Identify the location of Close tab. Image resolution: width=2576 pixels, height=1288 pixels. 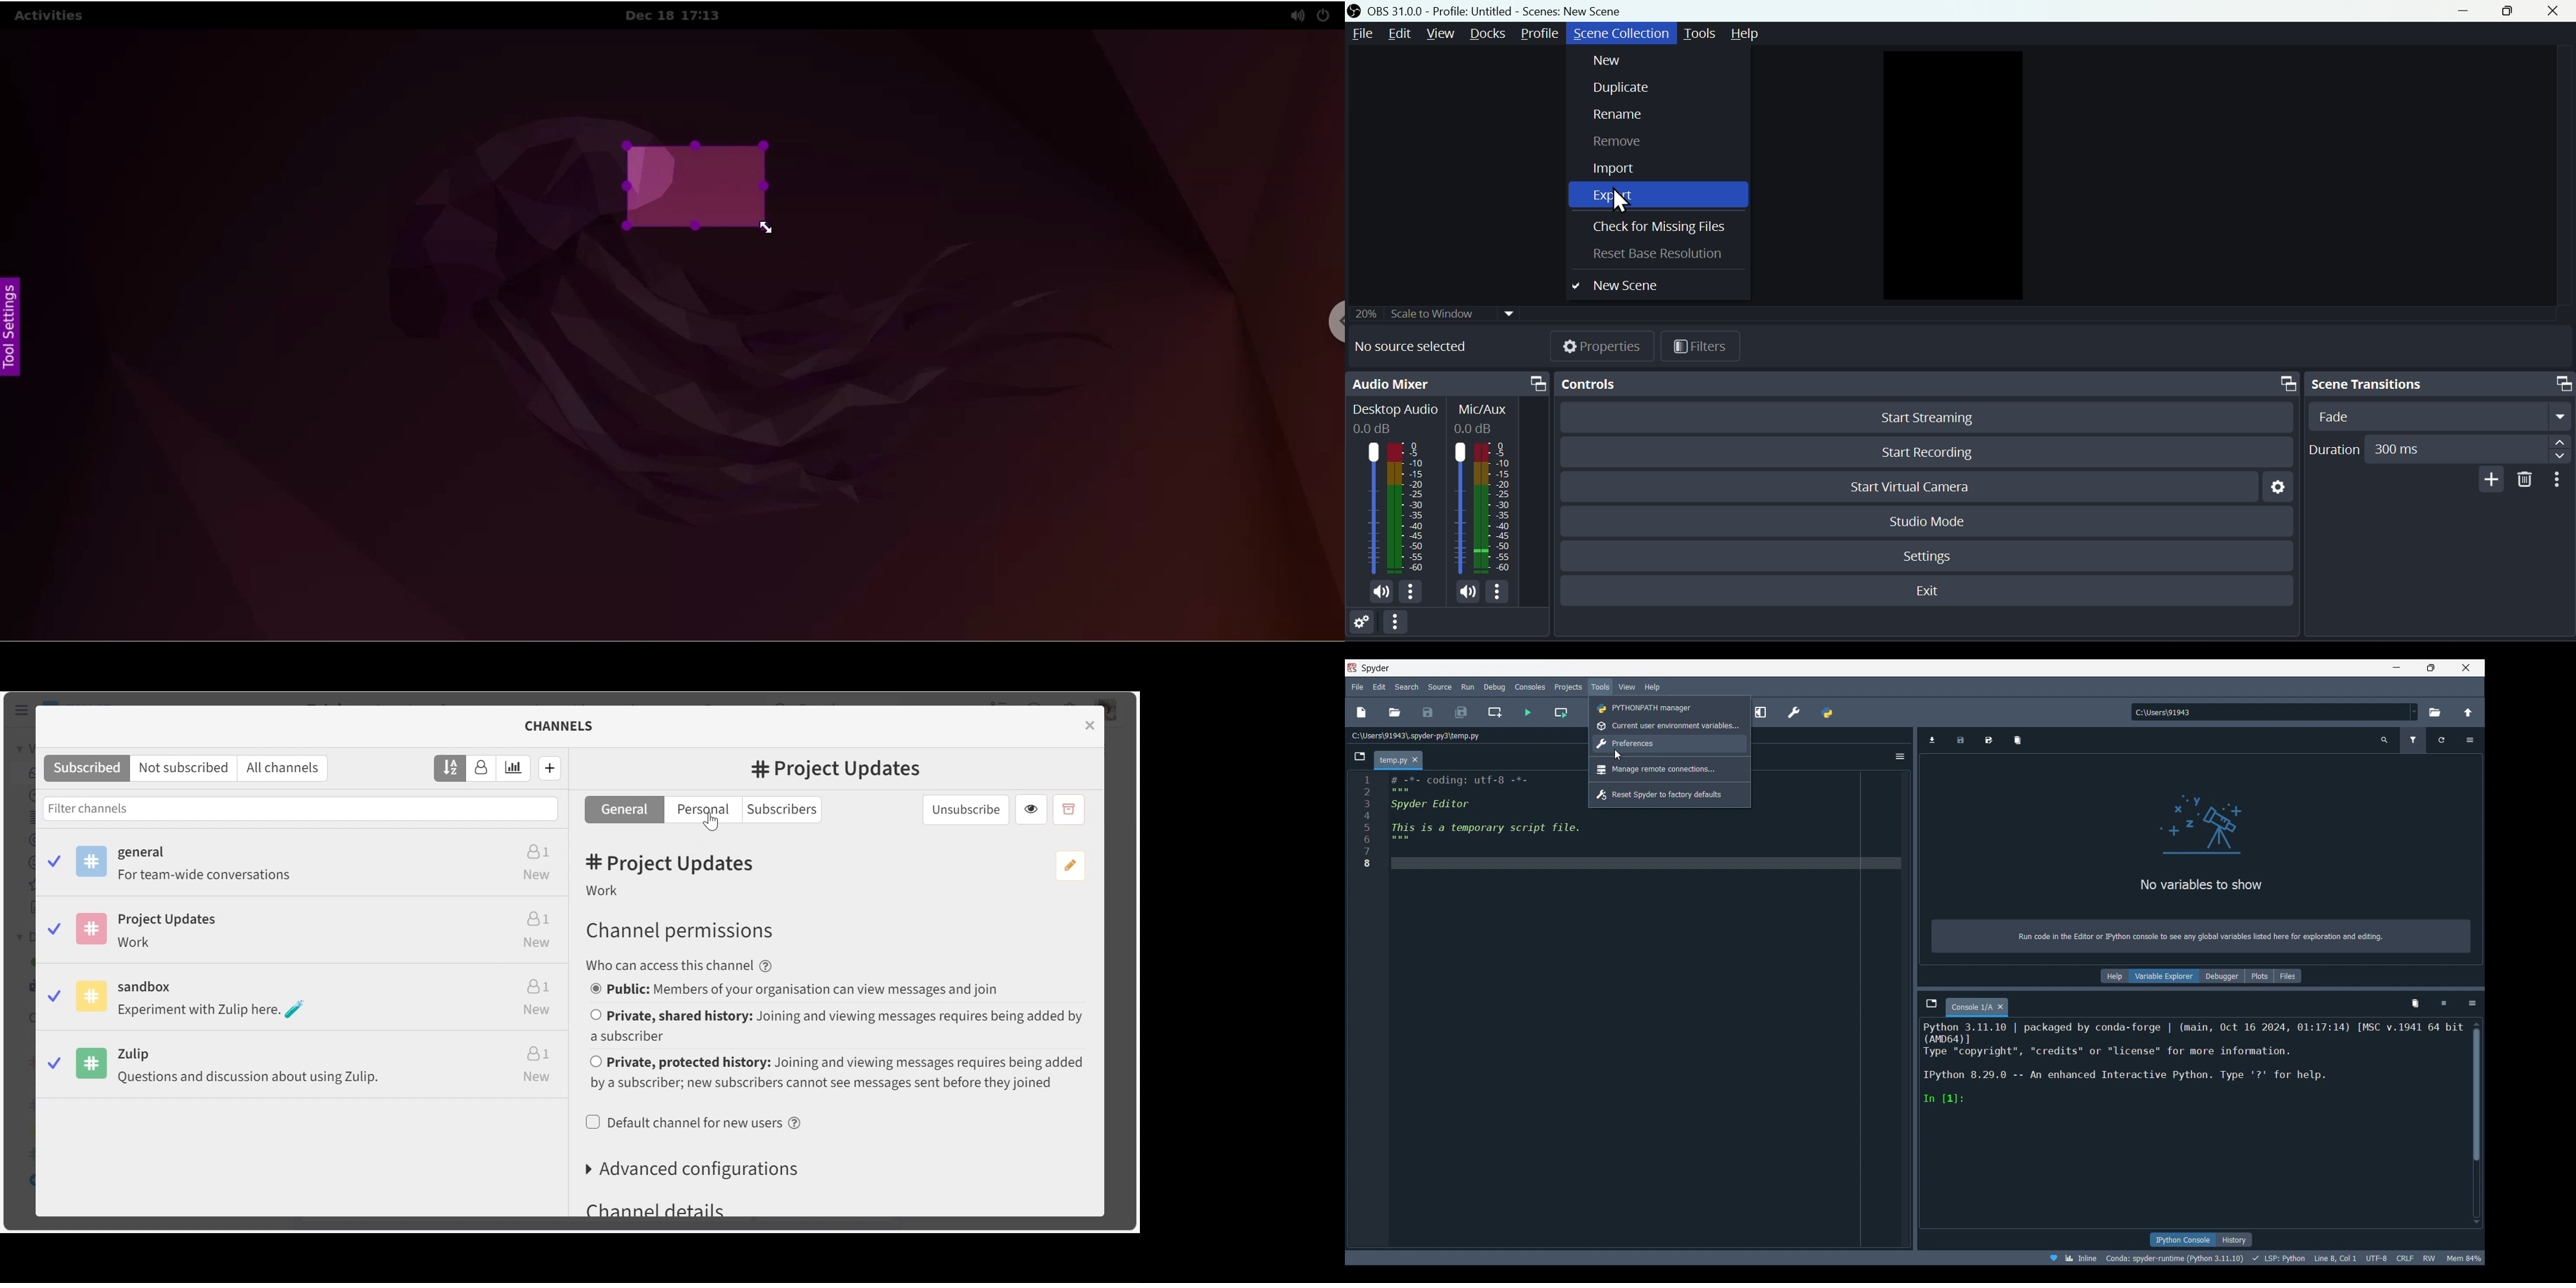
(2001, 1007).